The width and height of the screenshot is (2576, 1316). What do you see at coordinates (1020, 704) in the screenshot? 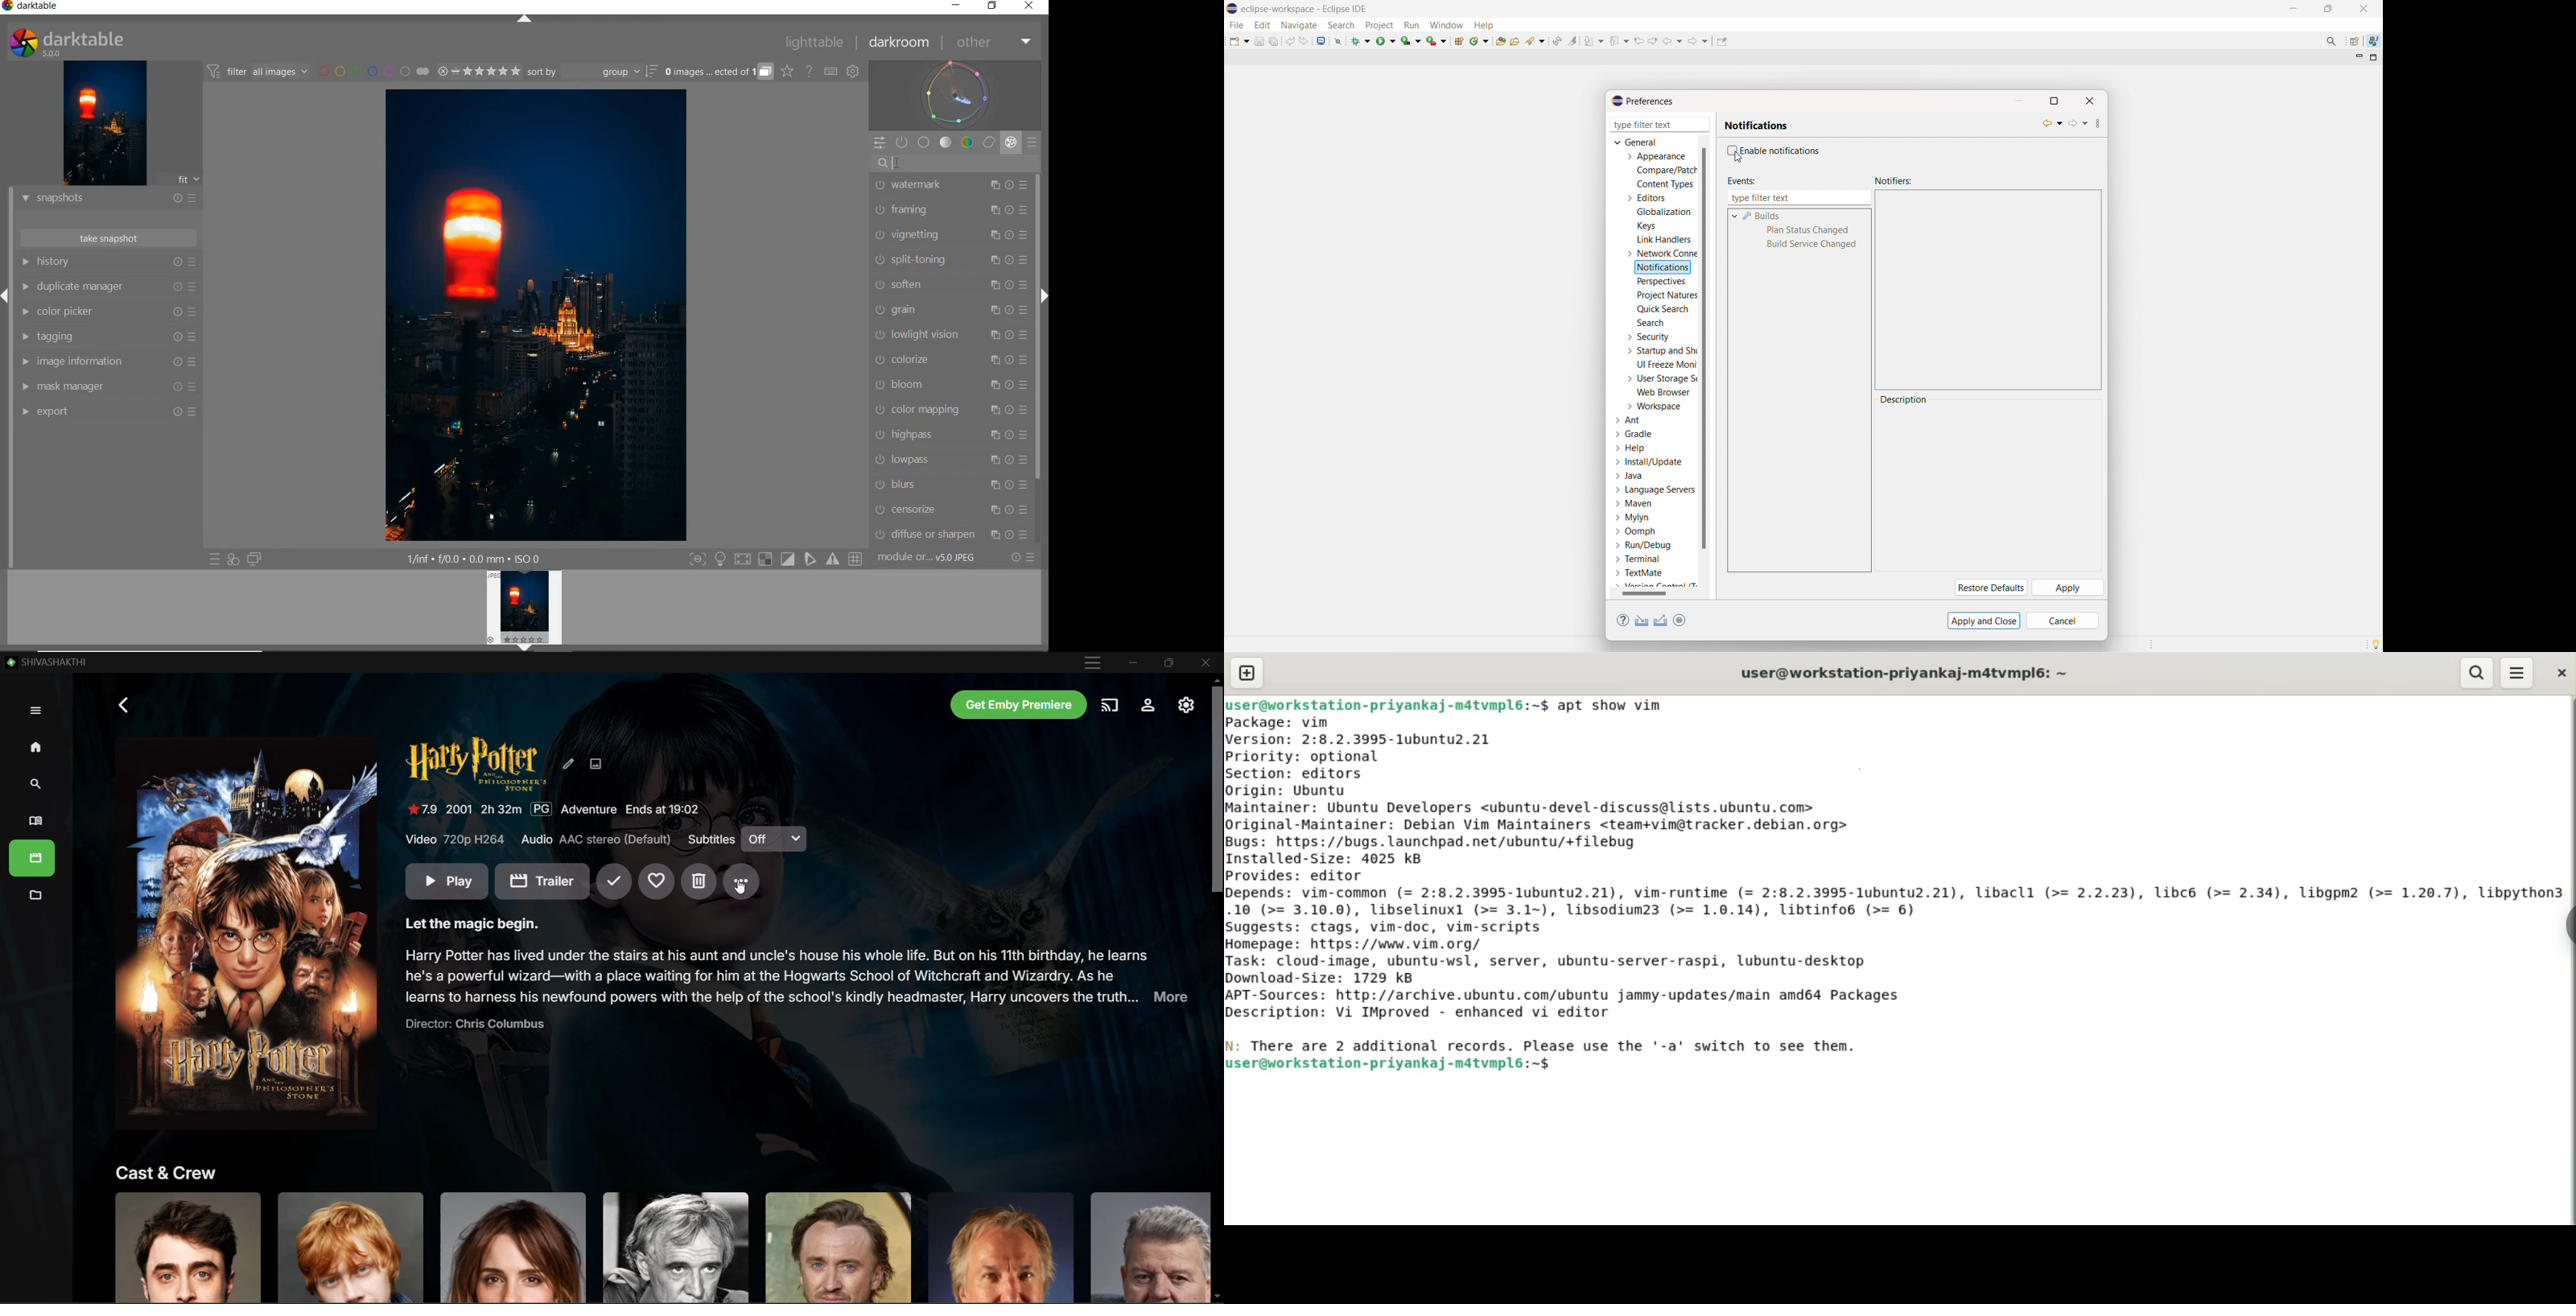
I see `Get Emby Premier` at bounding box center [1020, 704].